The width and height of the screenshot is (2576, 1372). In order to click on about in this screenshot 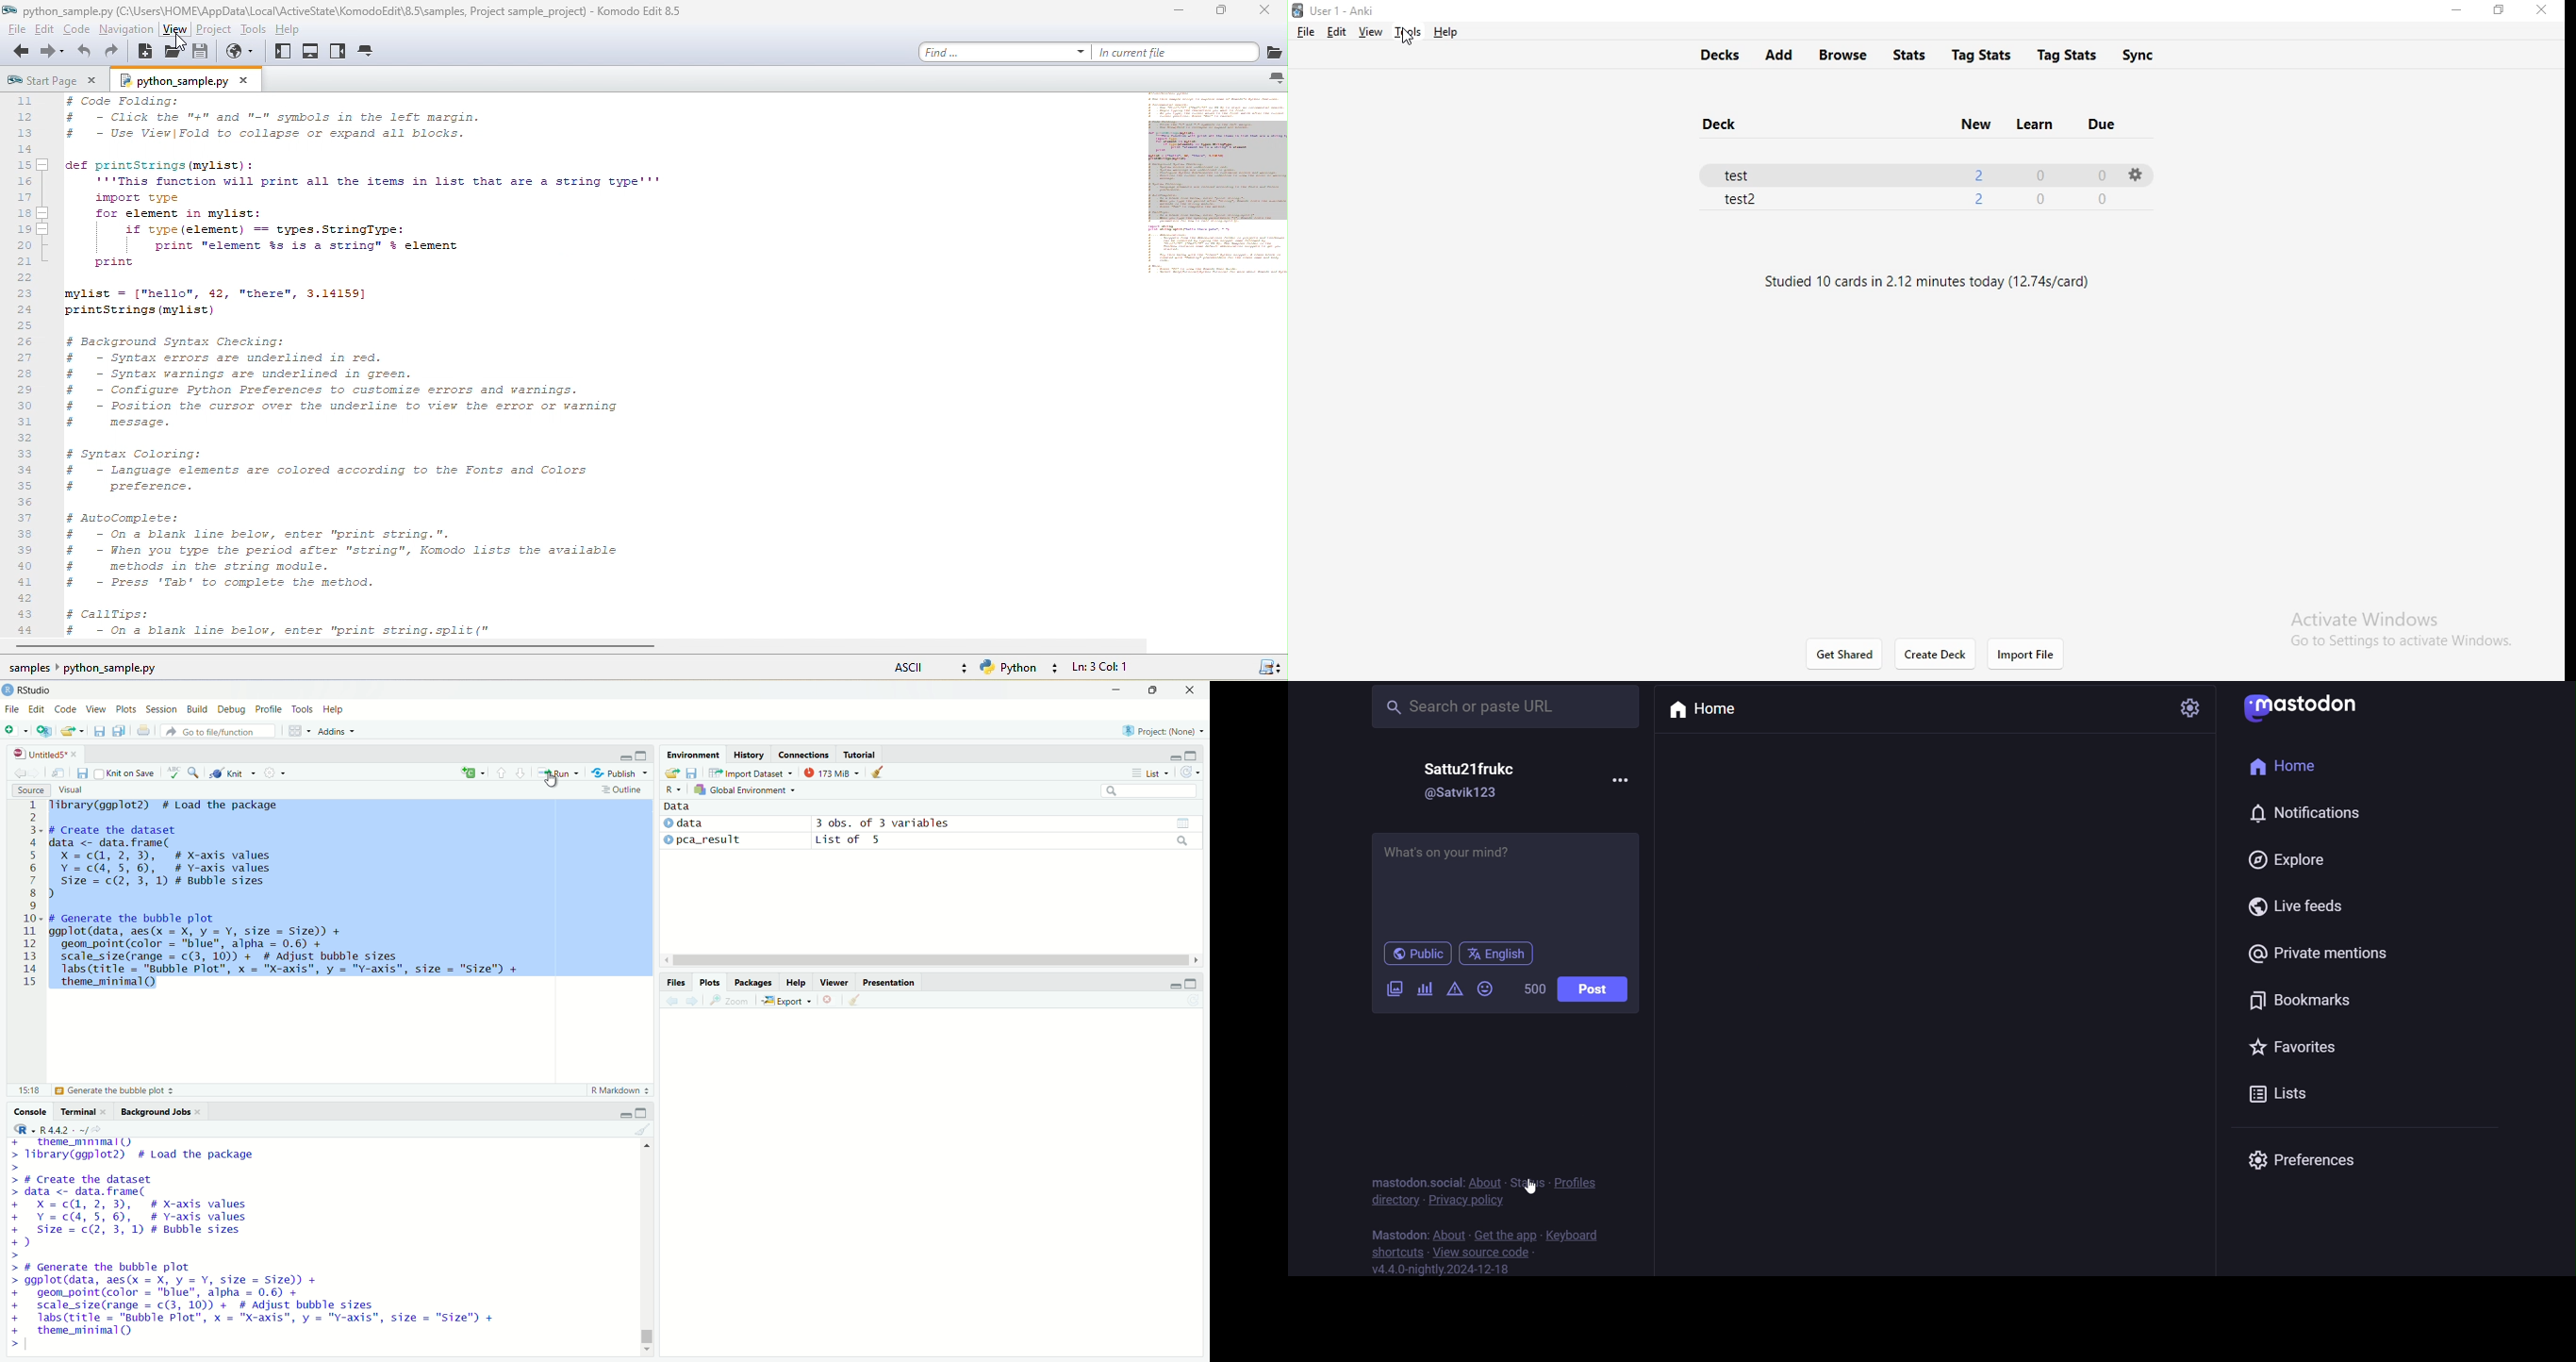, I will do `click(1487, 1182)`.